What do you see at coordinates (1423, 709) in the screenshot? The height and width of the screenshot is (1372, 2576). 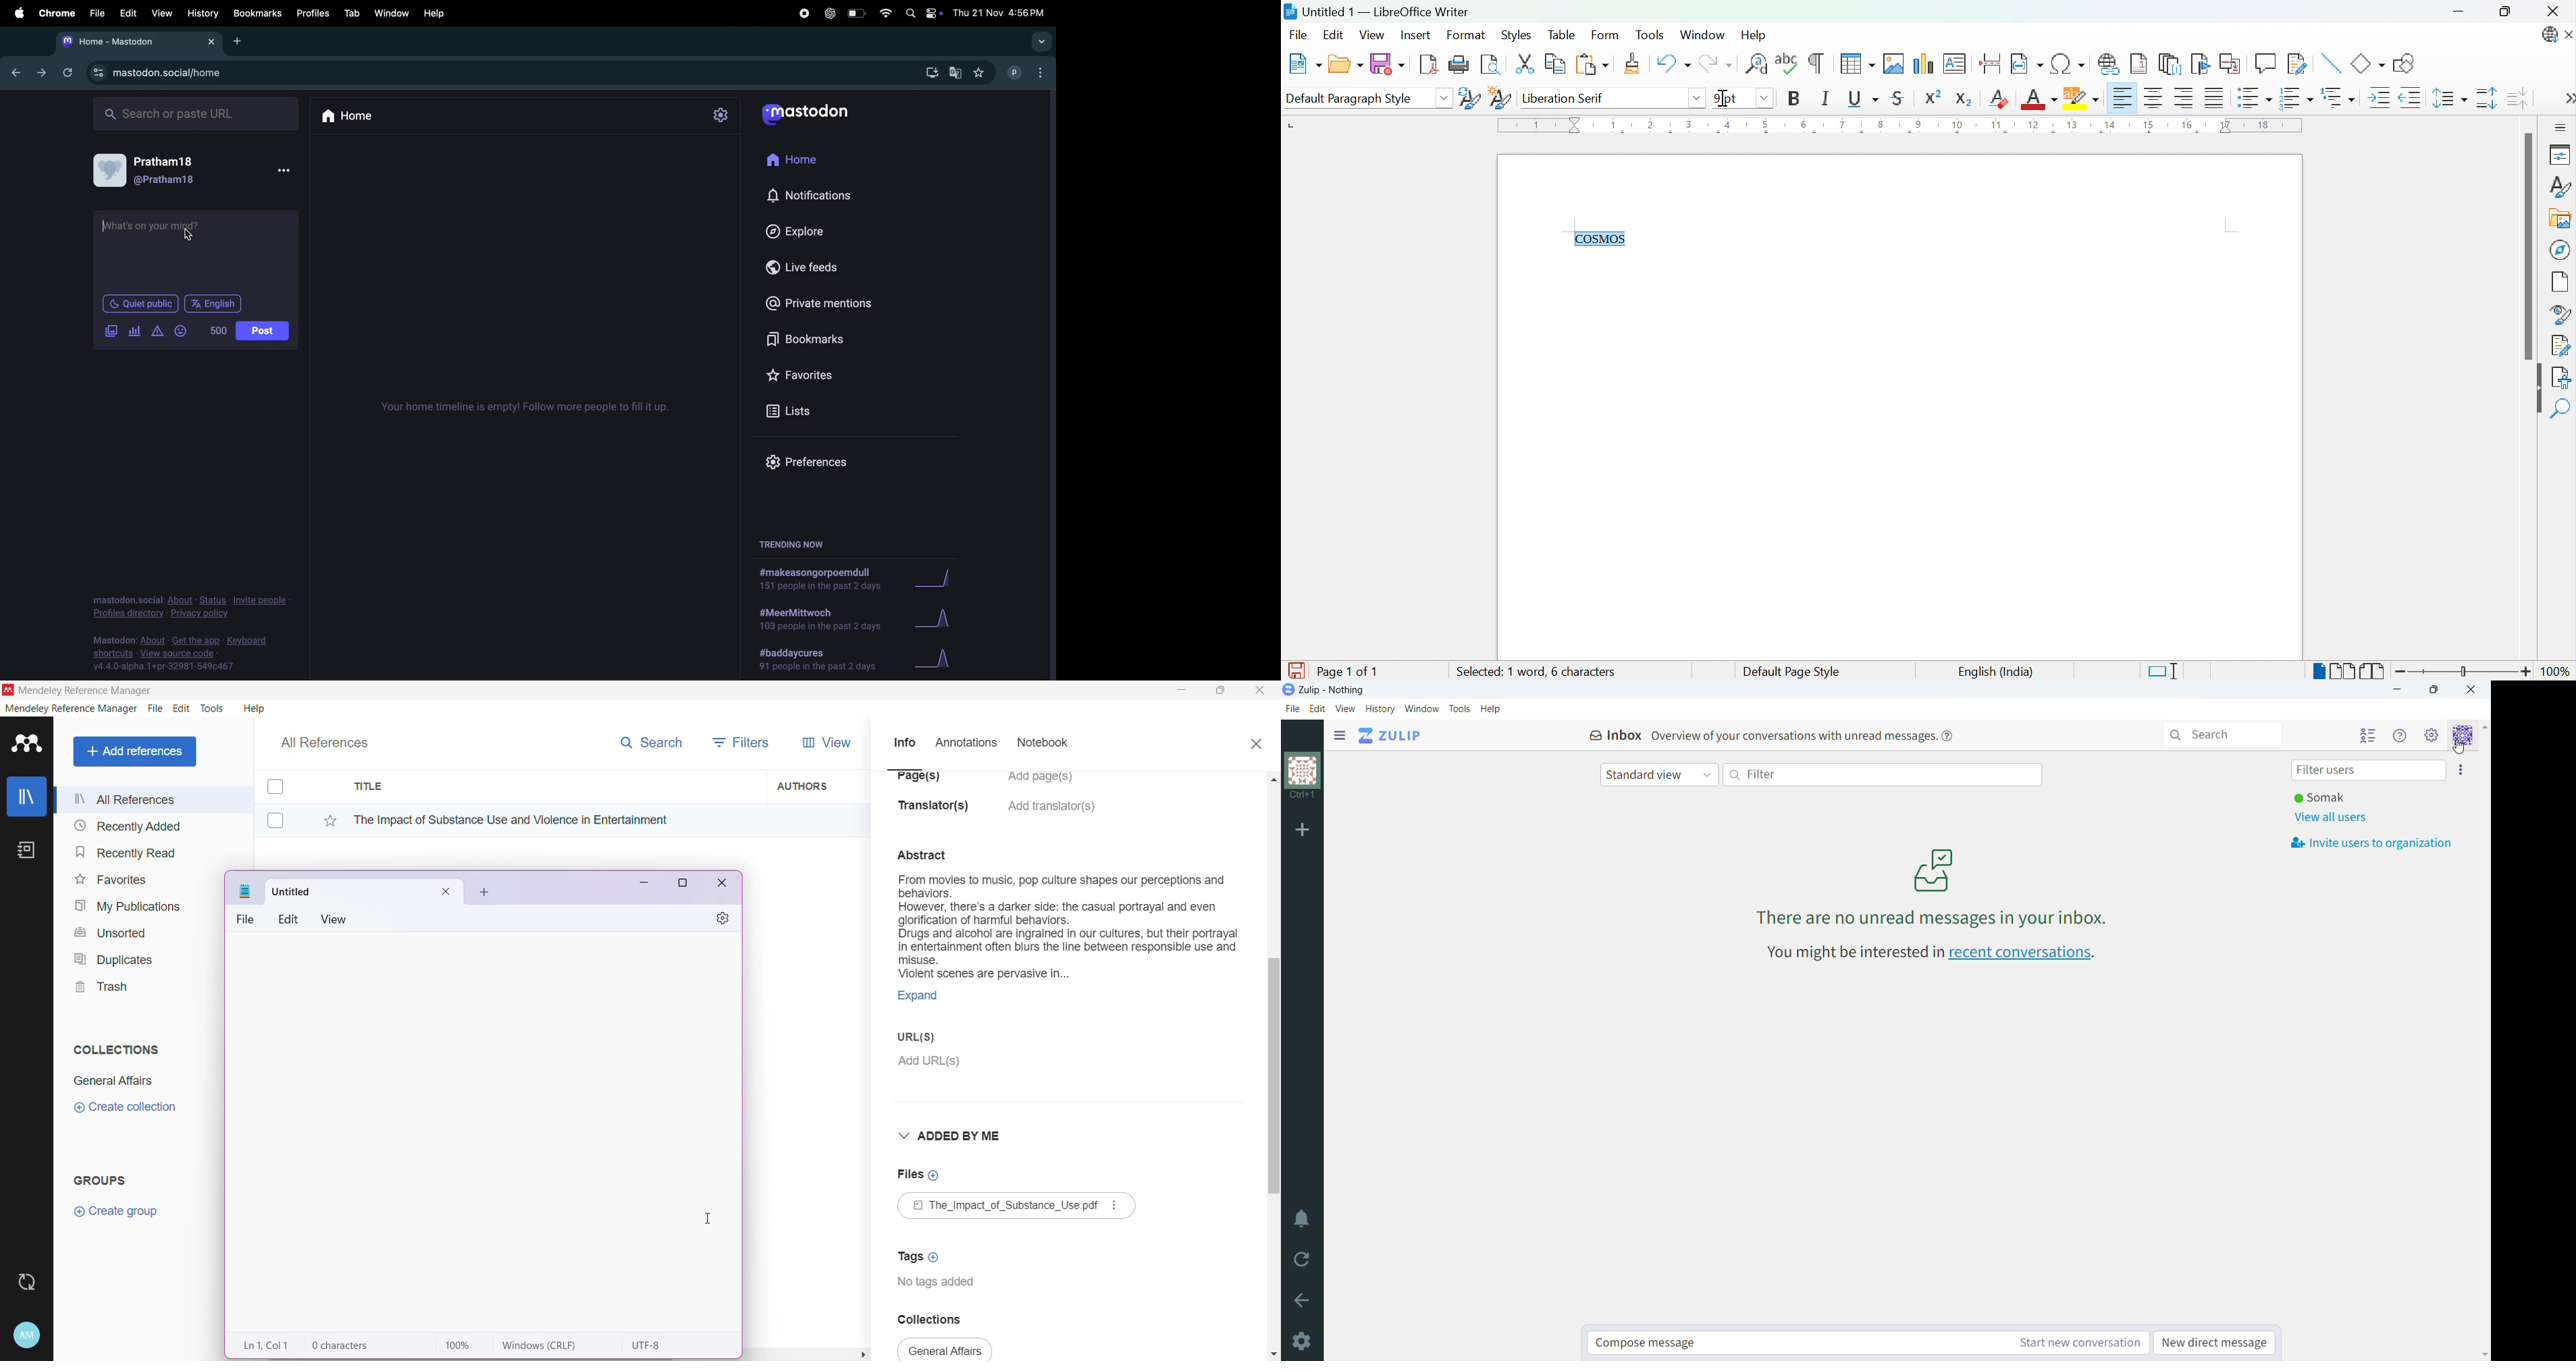 I see `window` at bounding box center [1423, 709].